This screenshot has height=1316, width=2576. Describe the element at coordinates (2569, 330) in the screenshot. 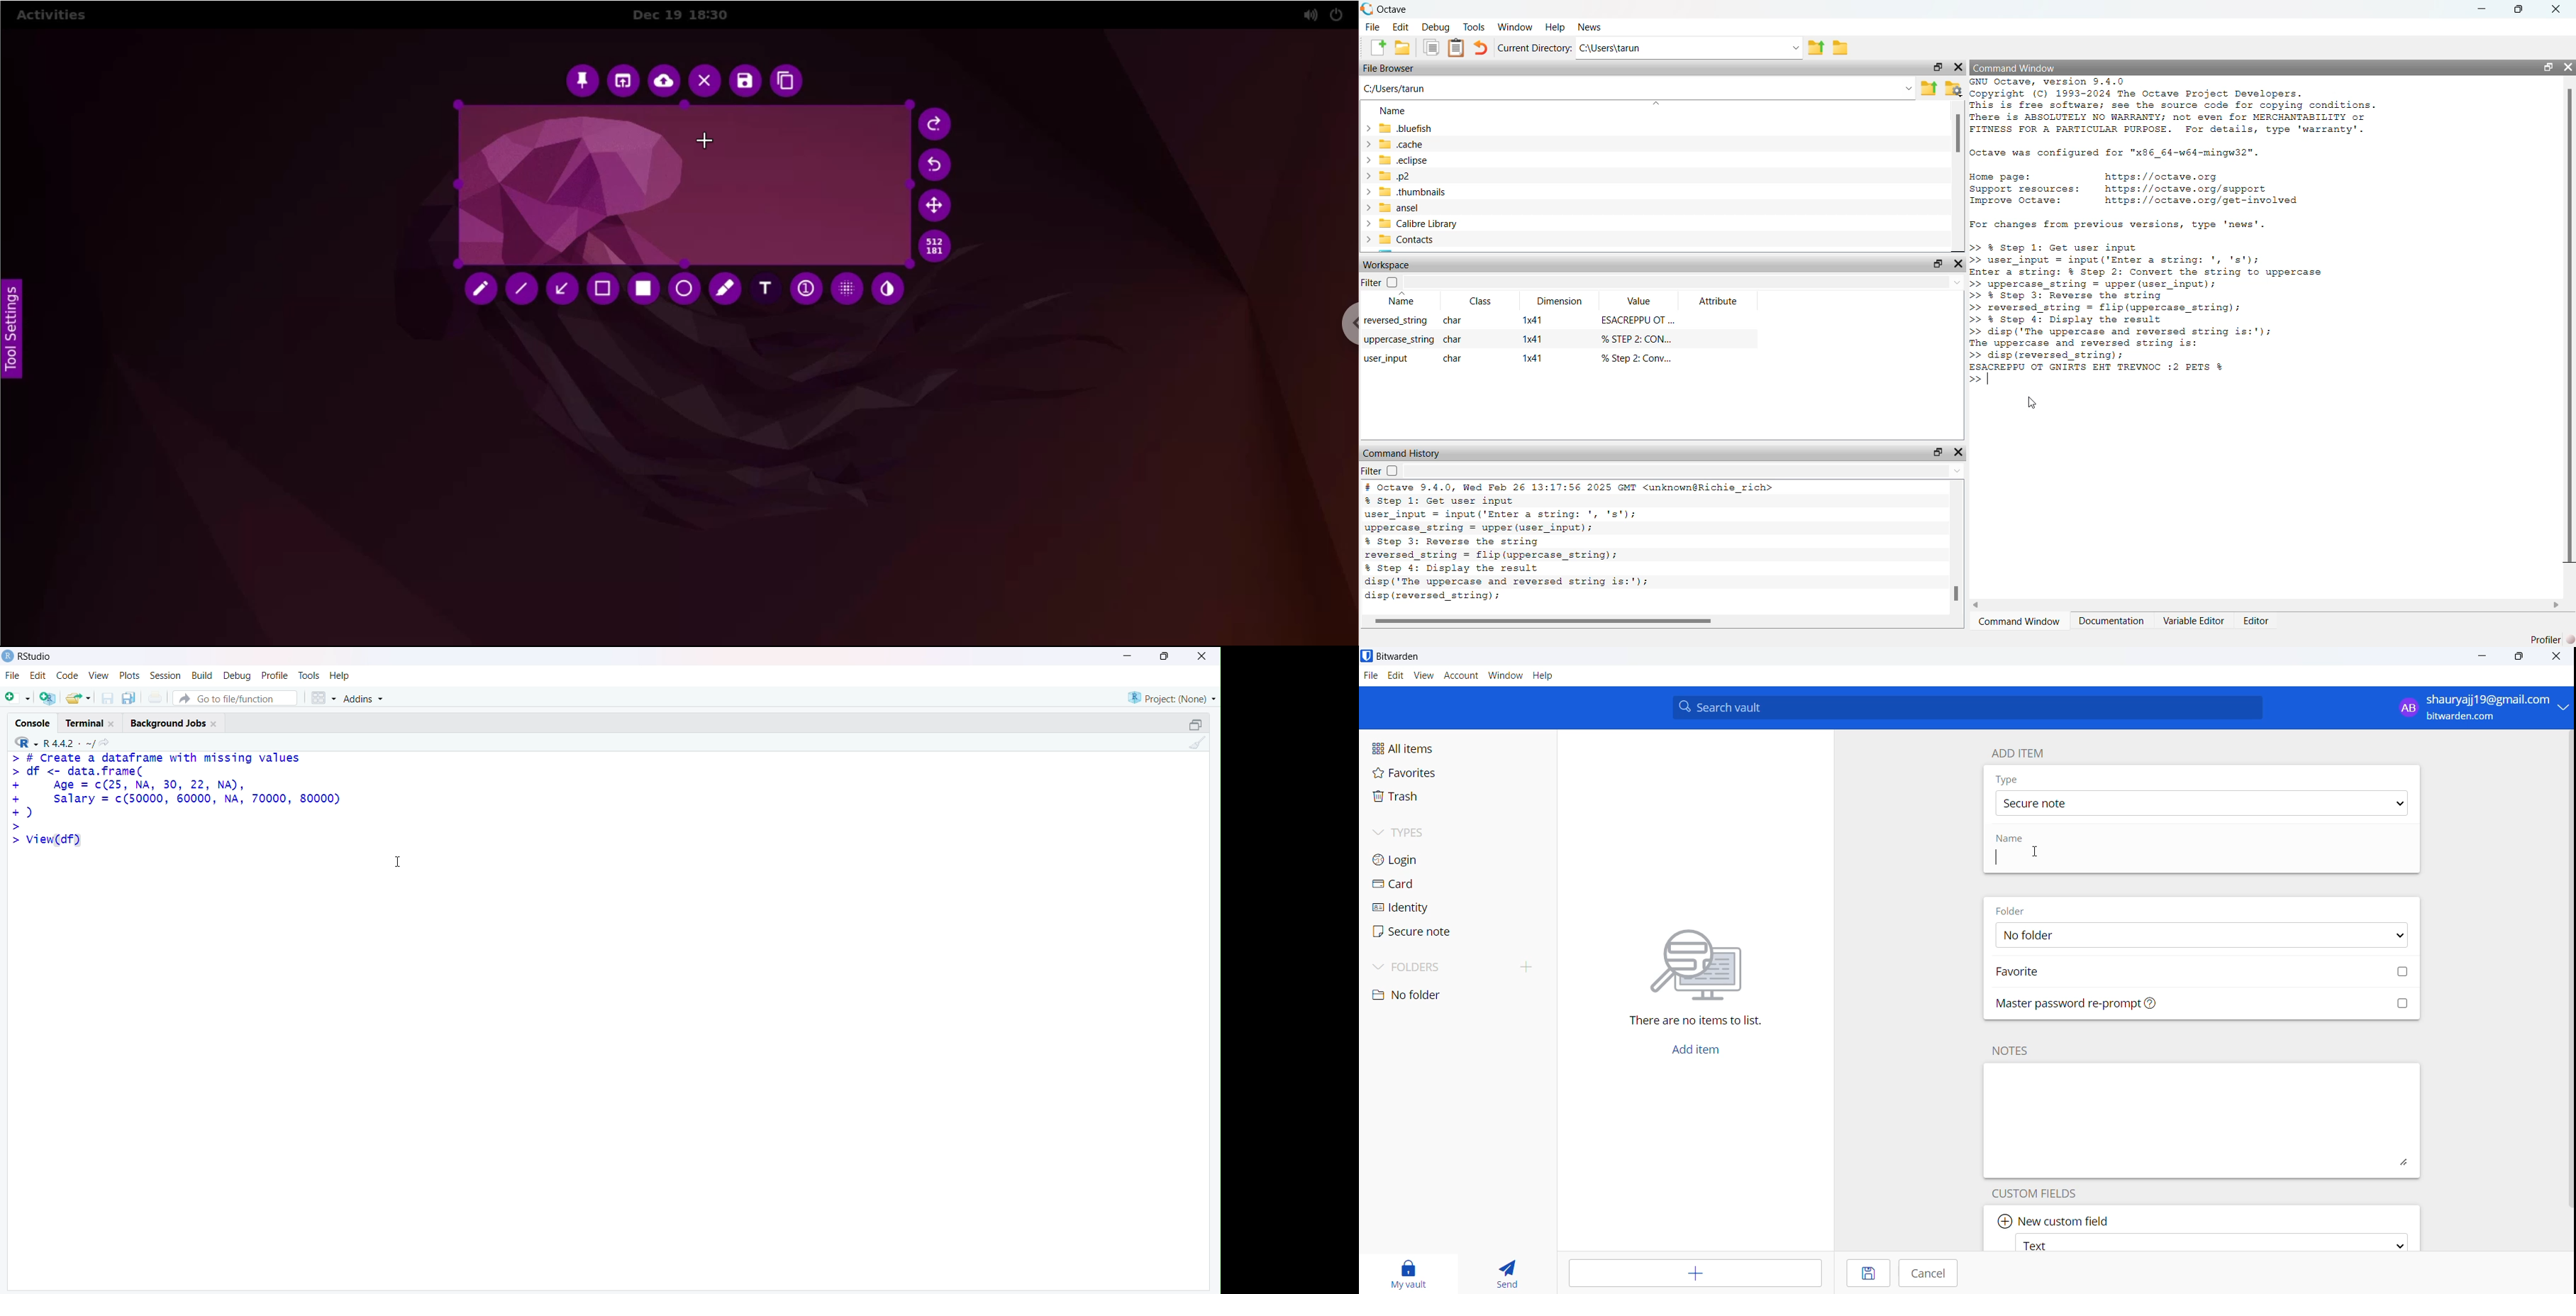

I see `scrollbar` at that location.